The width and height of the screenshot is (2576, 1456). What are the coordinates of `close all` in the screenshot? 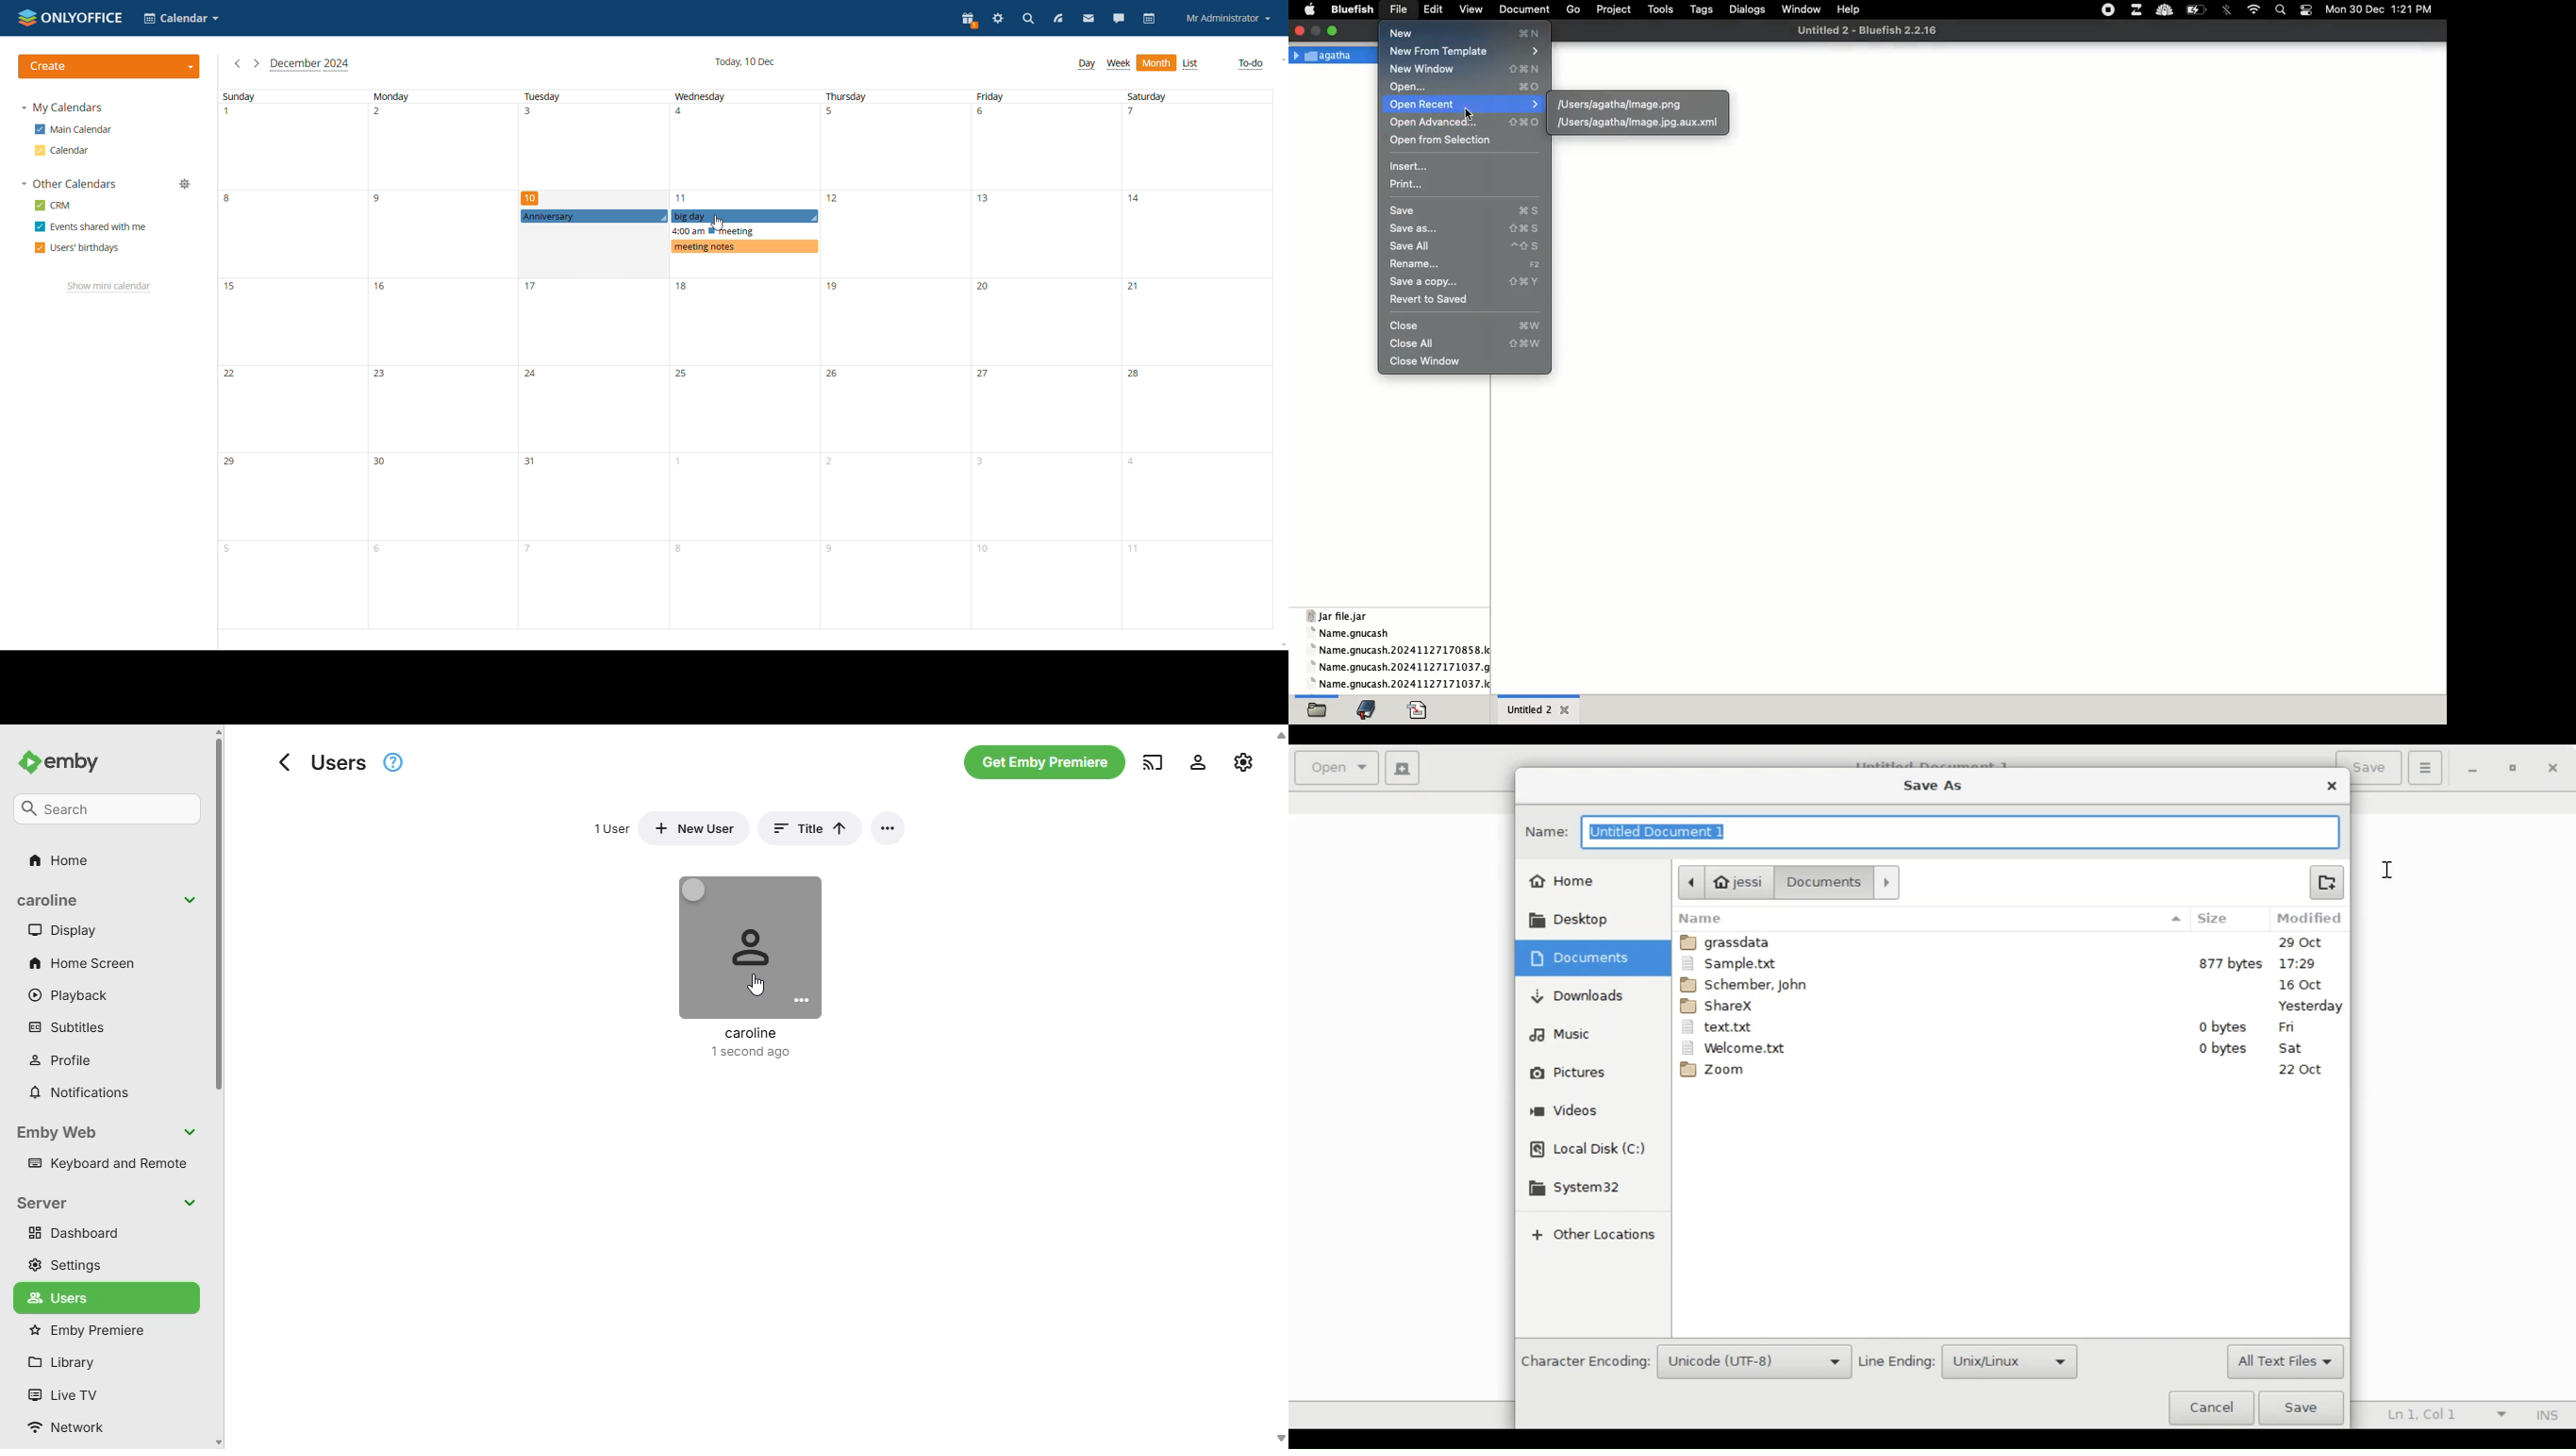 It's located at (1468, 343).